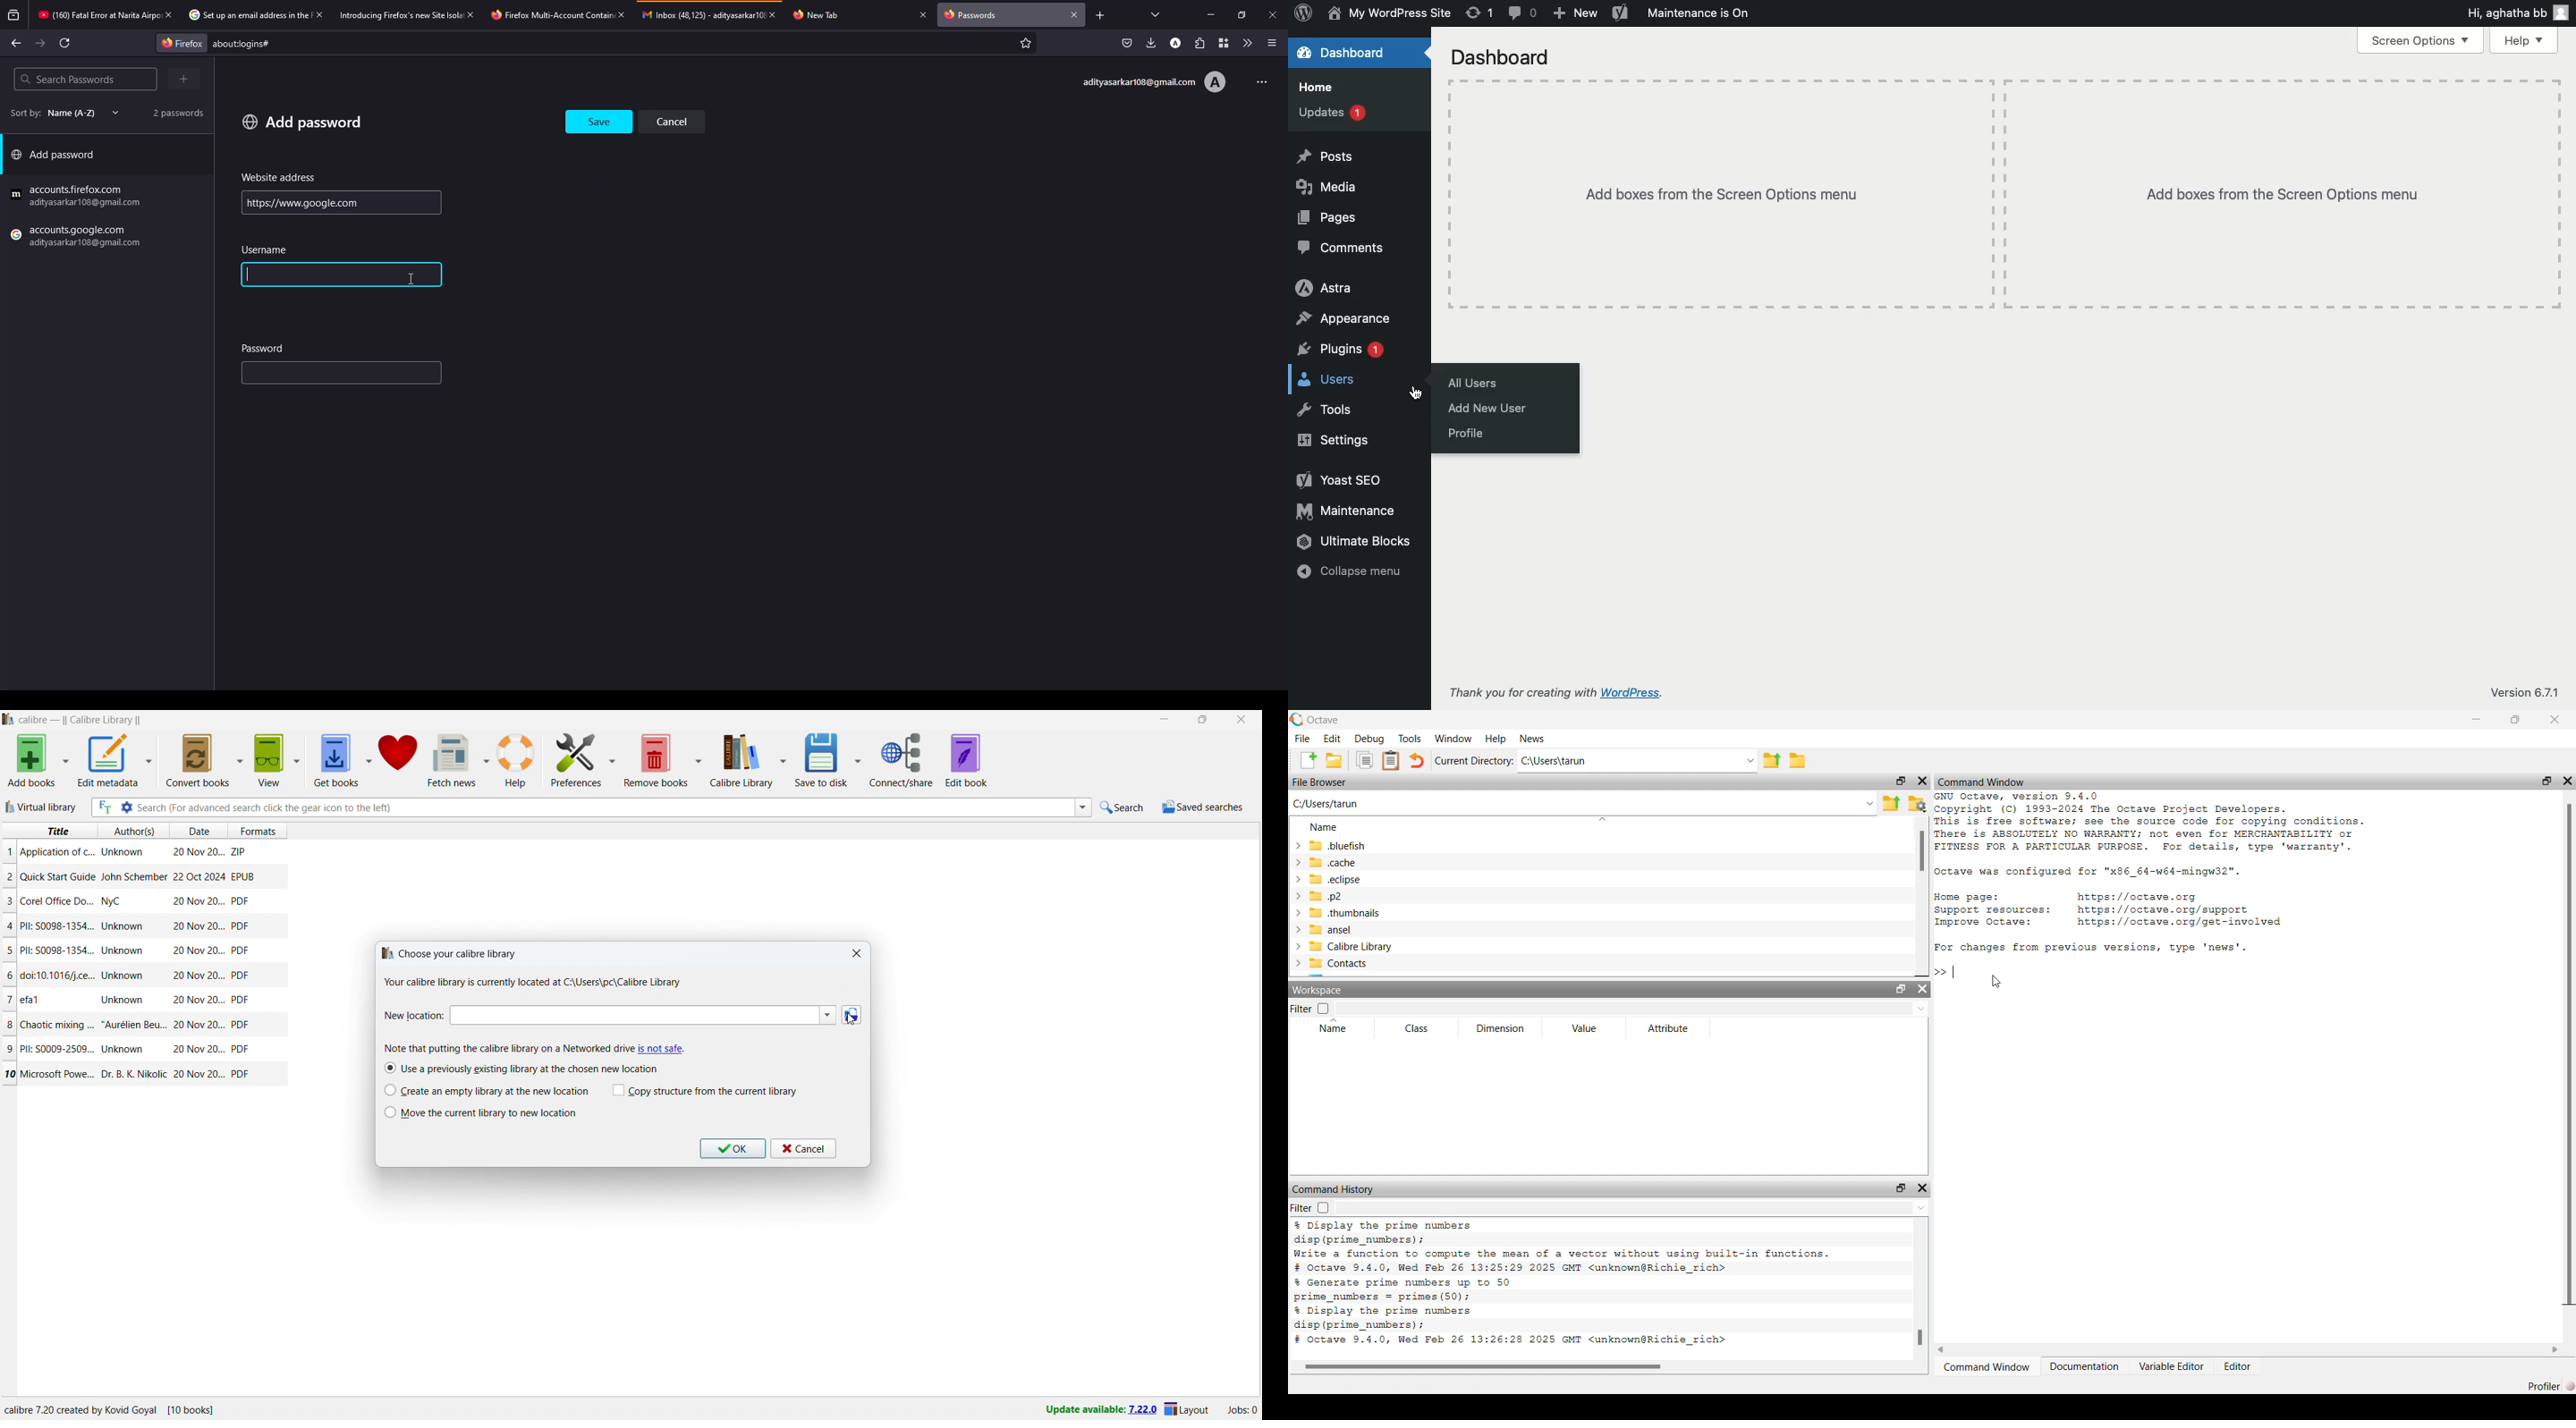 The height and width of the screenshot is (1428, 2576). I want to click on cursor, so click(1996, 982).